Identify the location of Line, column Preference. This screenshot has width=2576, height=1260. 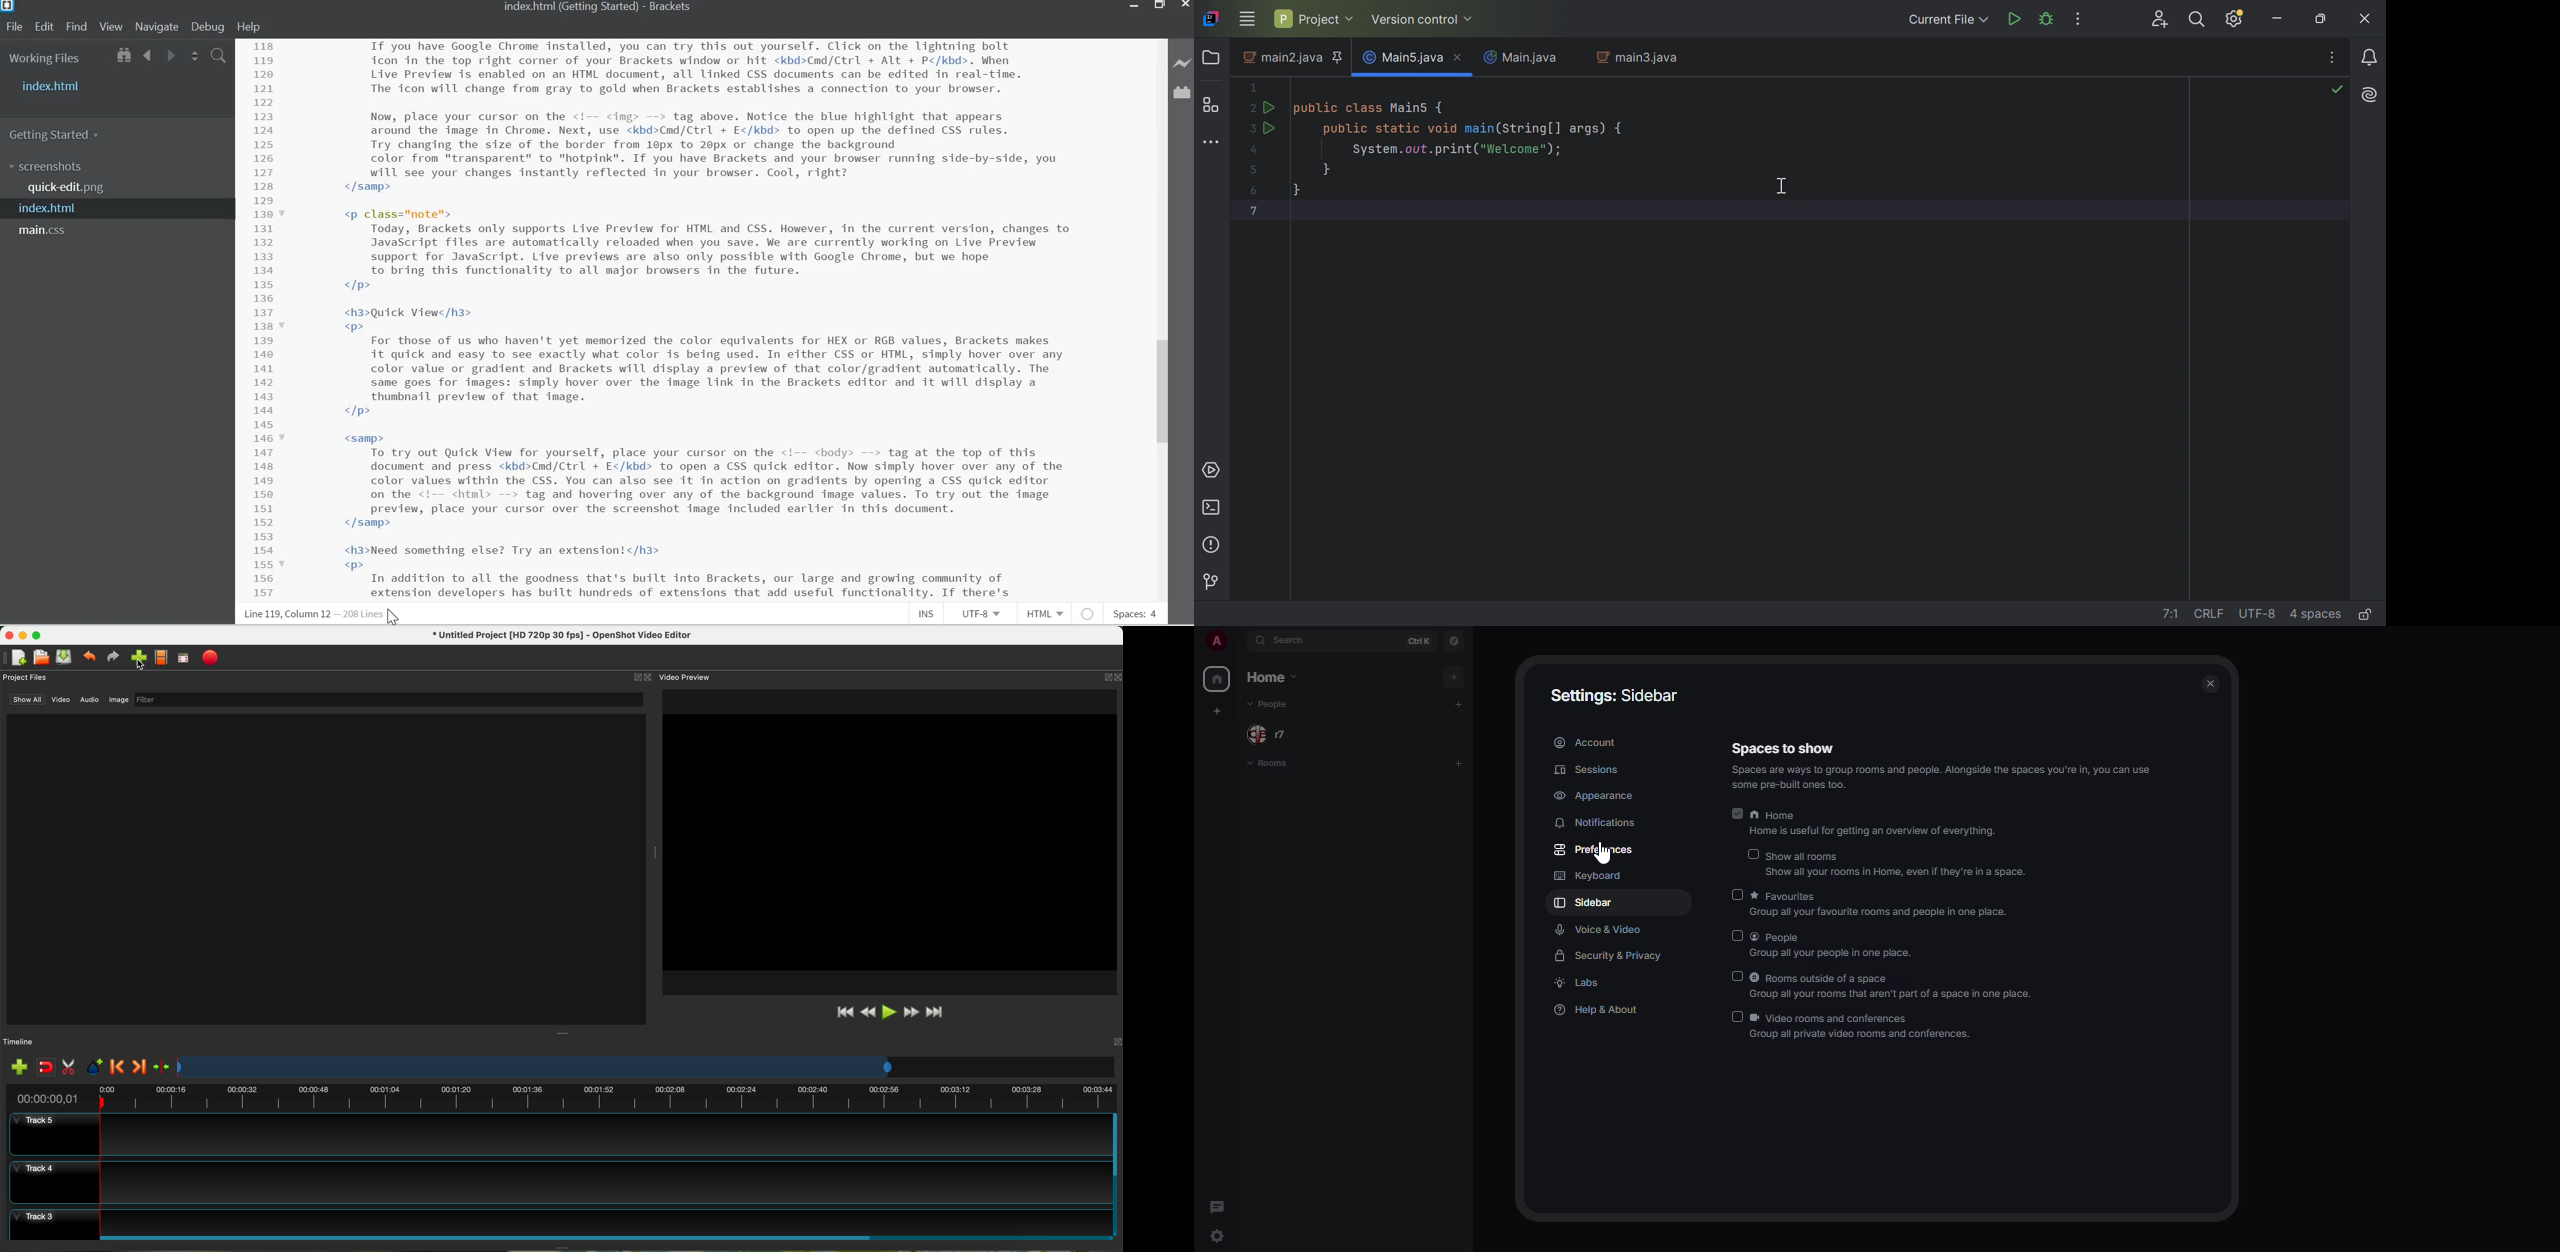
(286, 614).